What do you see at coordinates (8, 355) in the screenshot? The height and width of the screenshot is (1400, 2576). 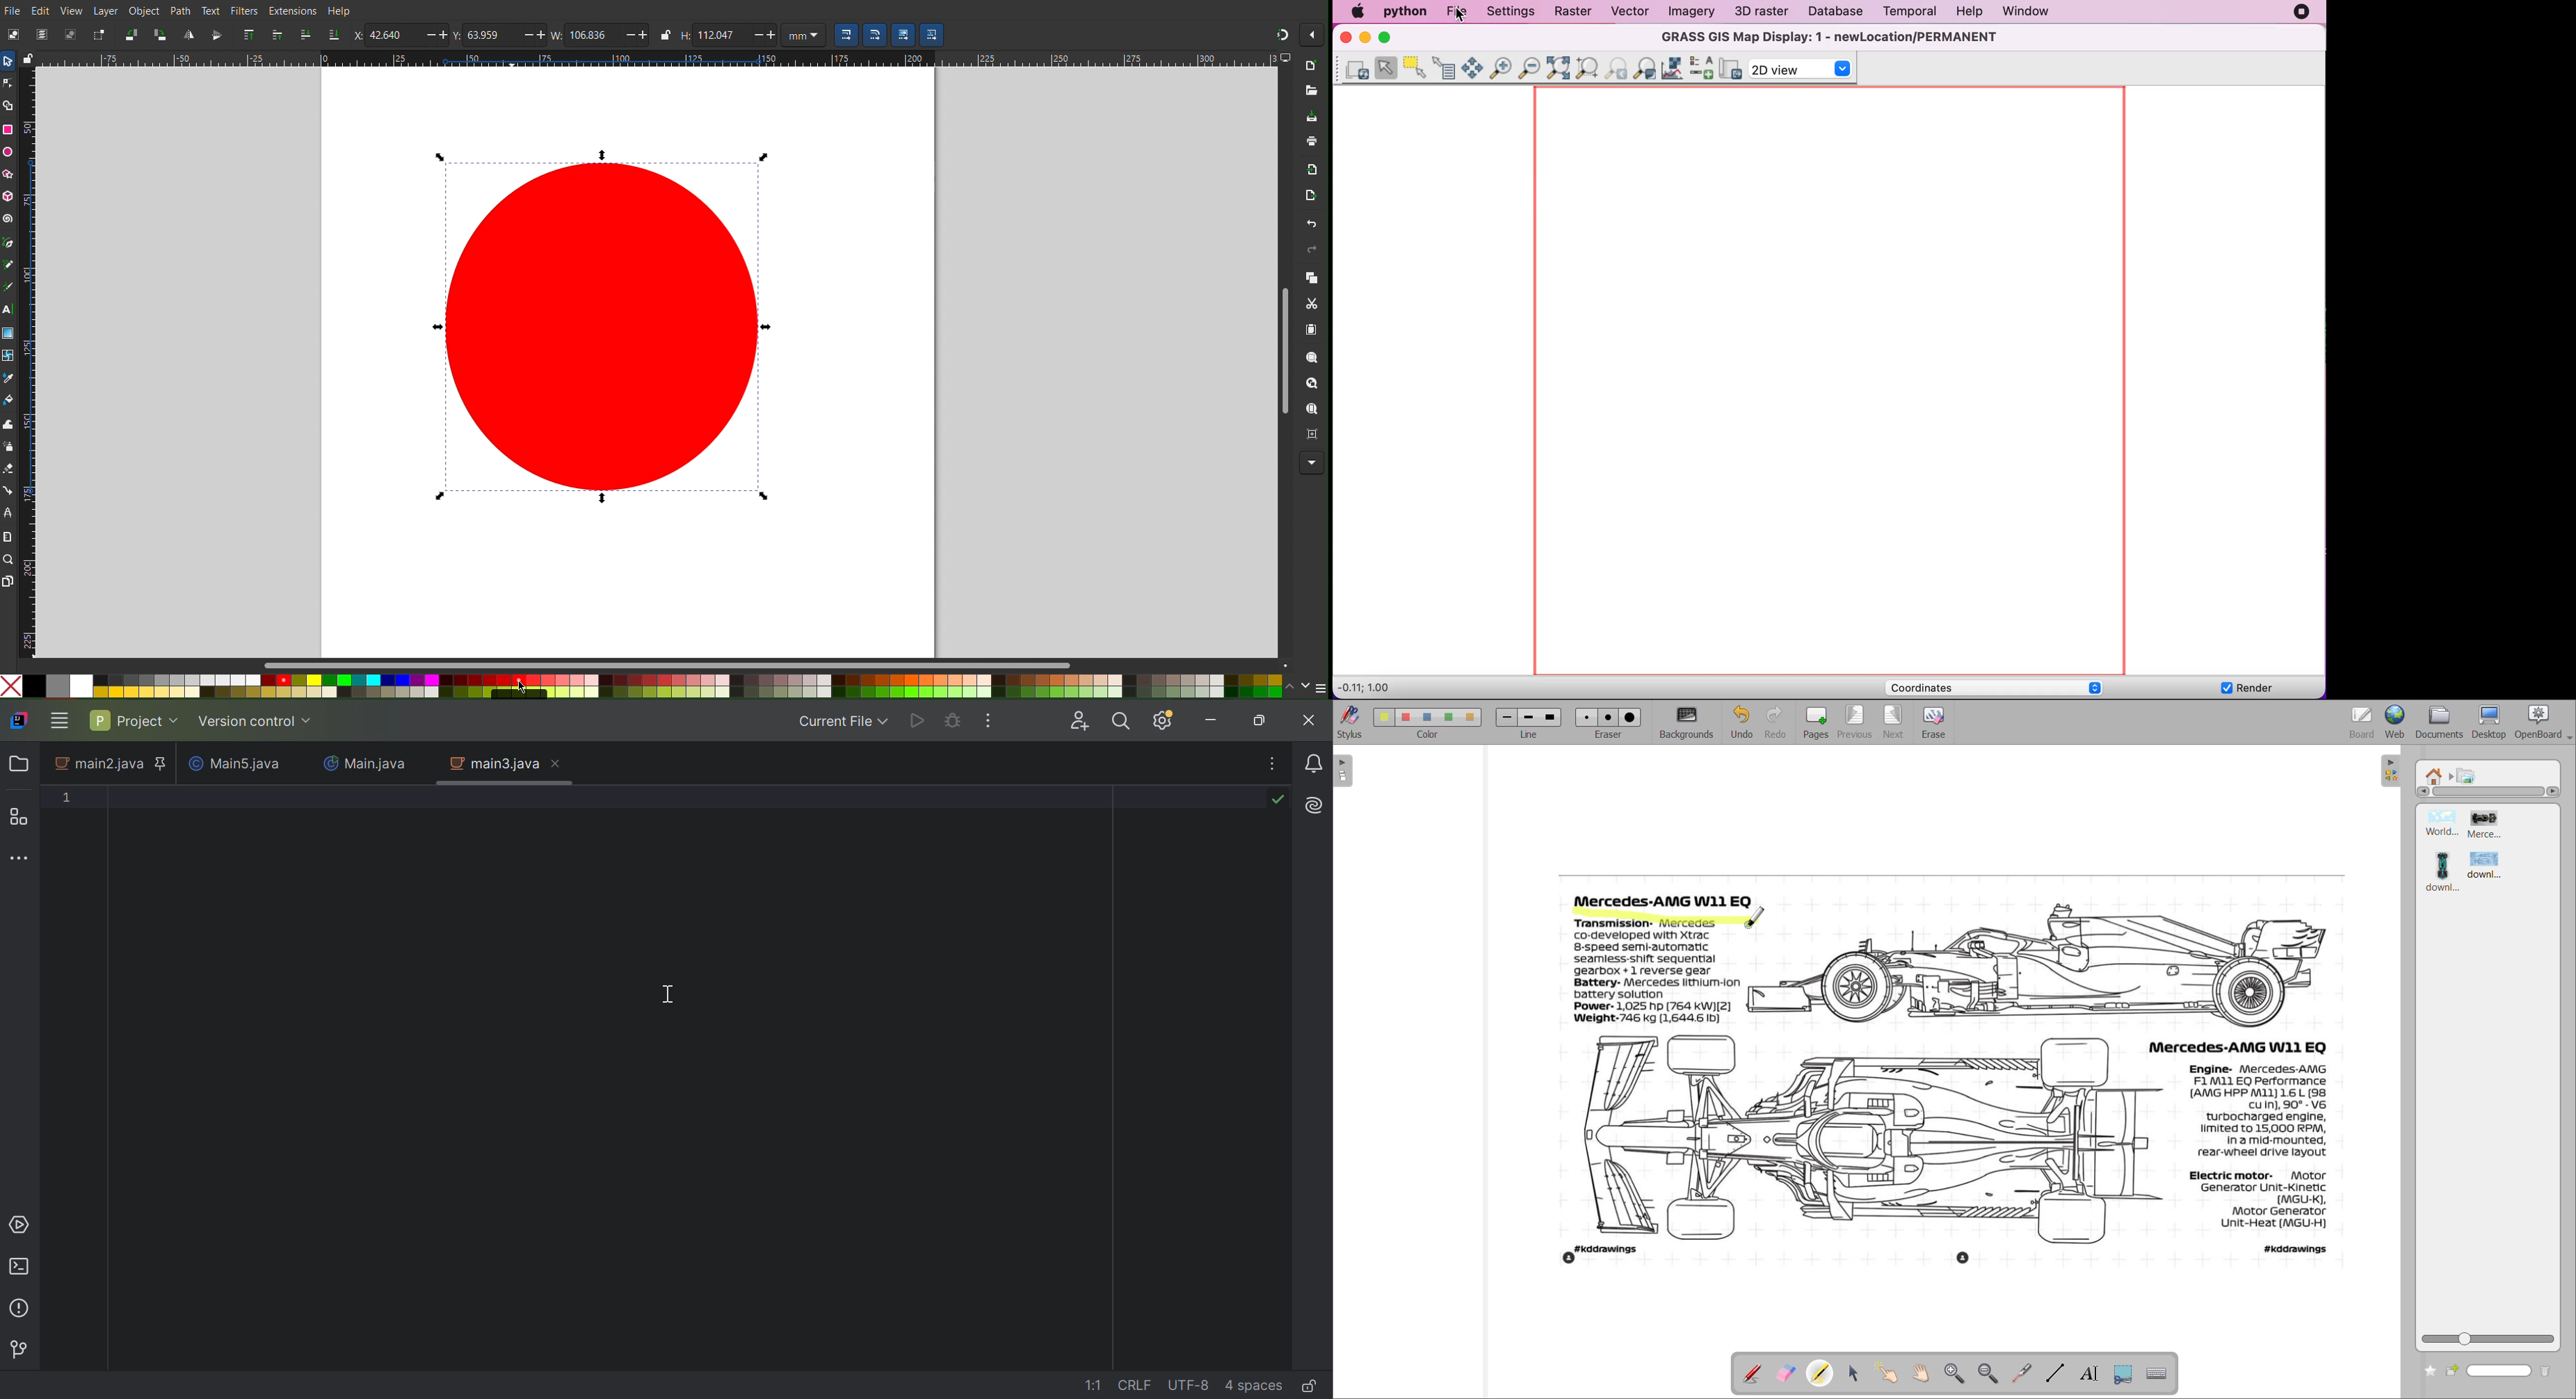 I see `Mesh Tool` at bounding box center [8, 355].